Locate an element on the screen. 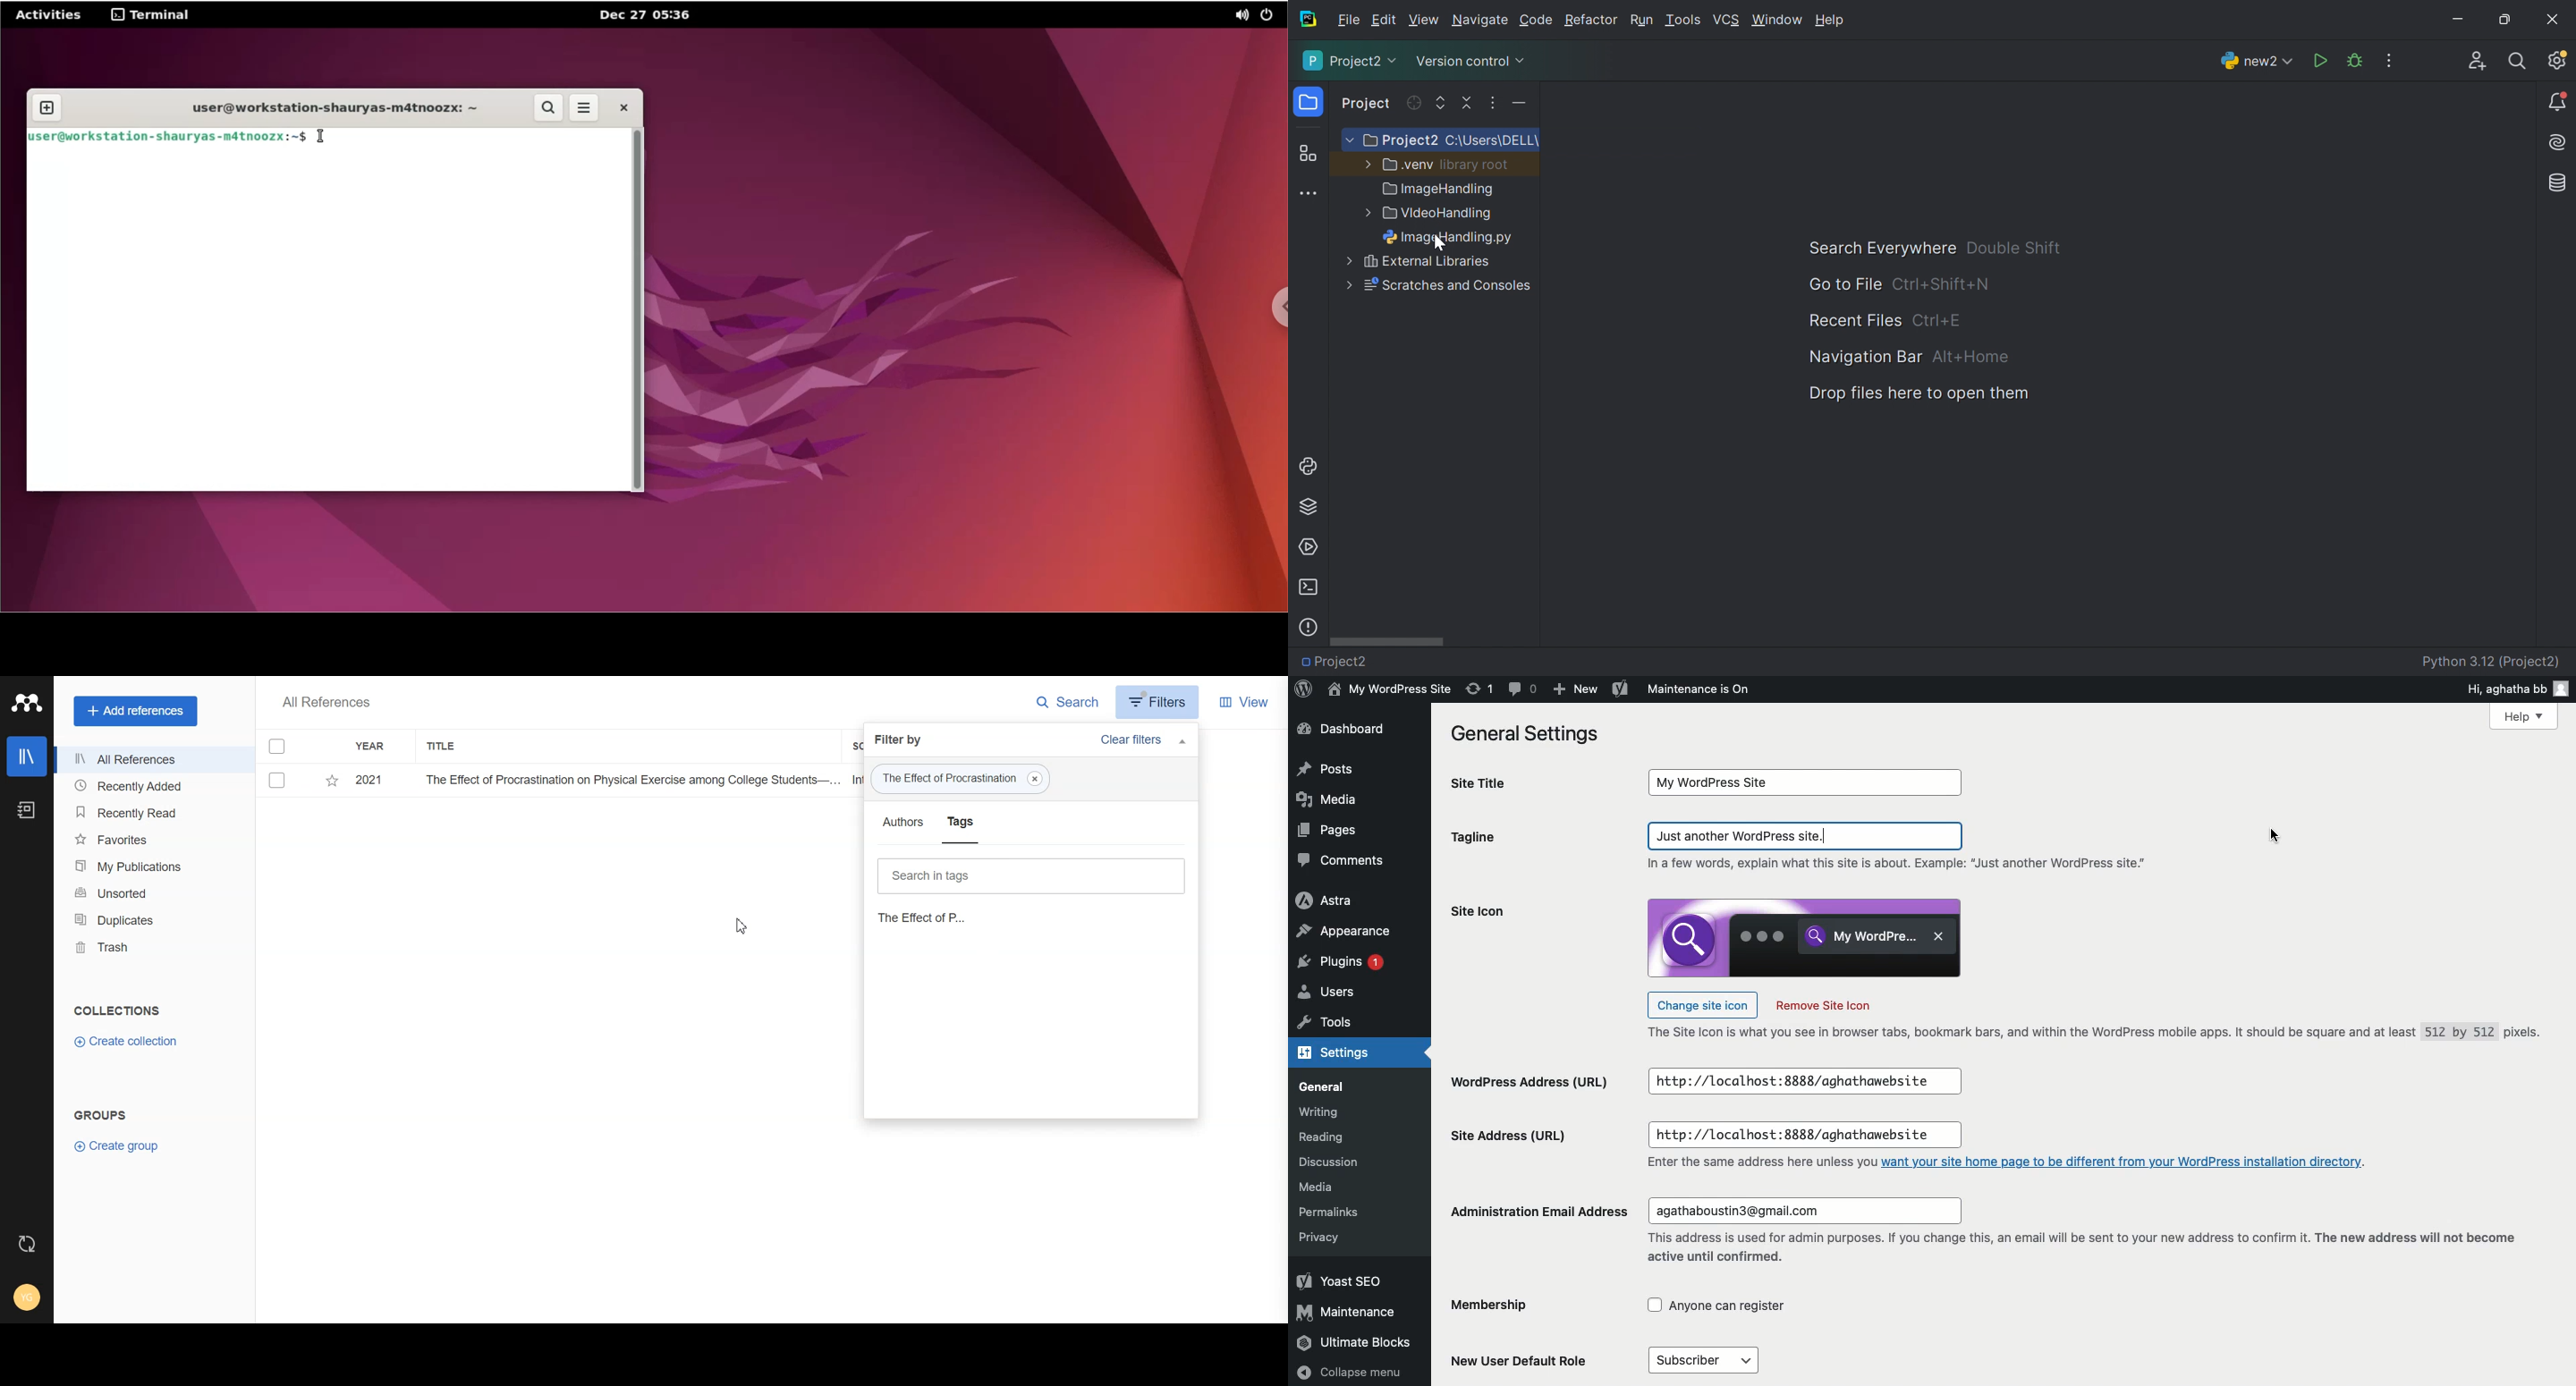 This screenshot has height=1400, width=2576. Close is located at coordinates (623, 108).